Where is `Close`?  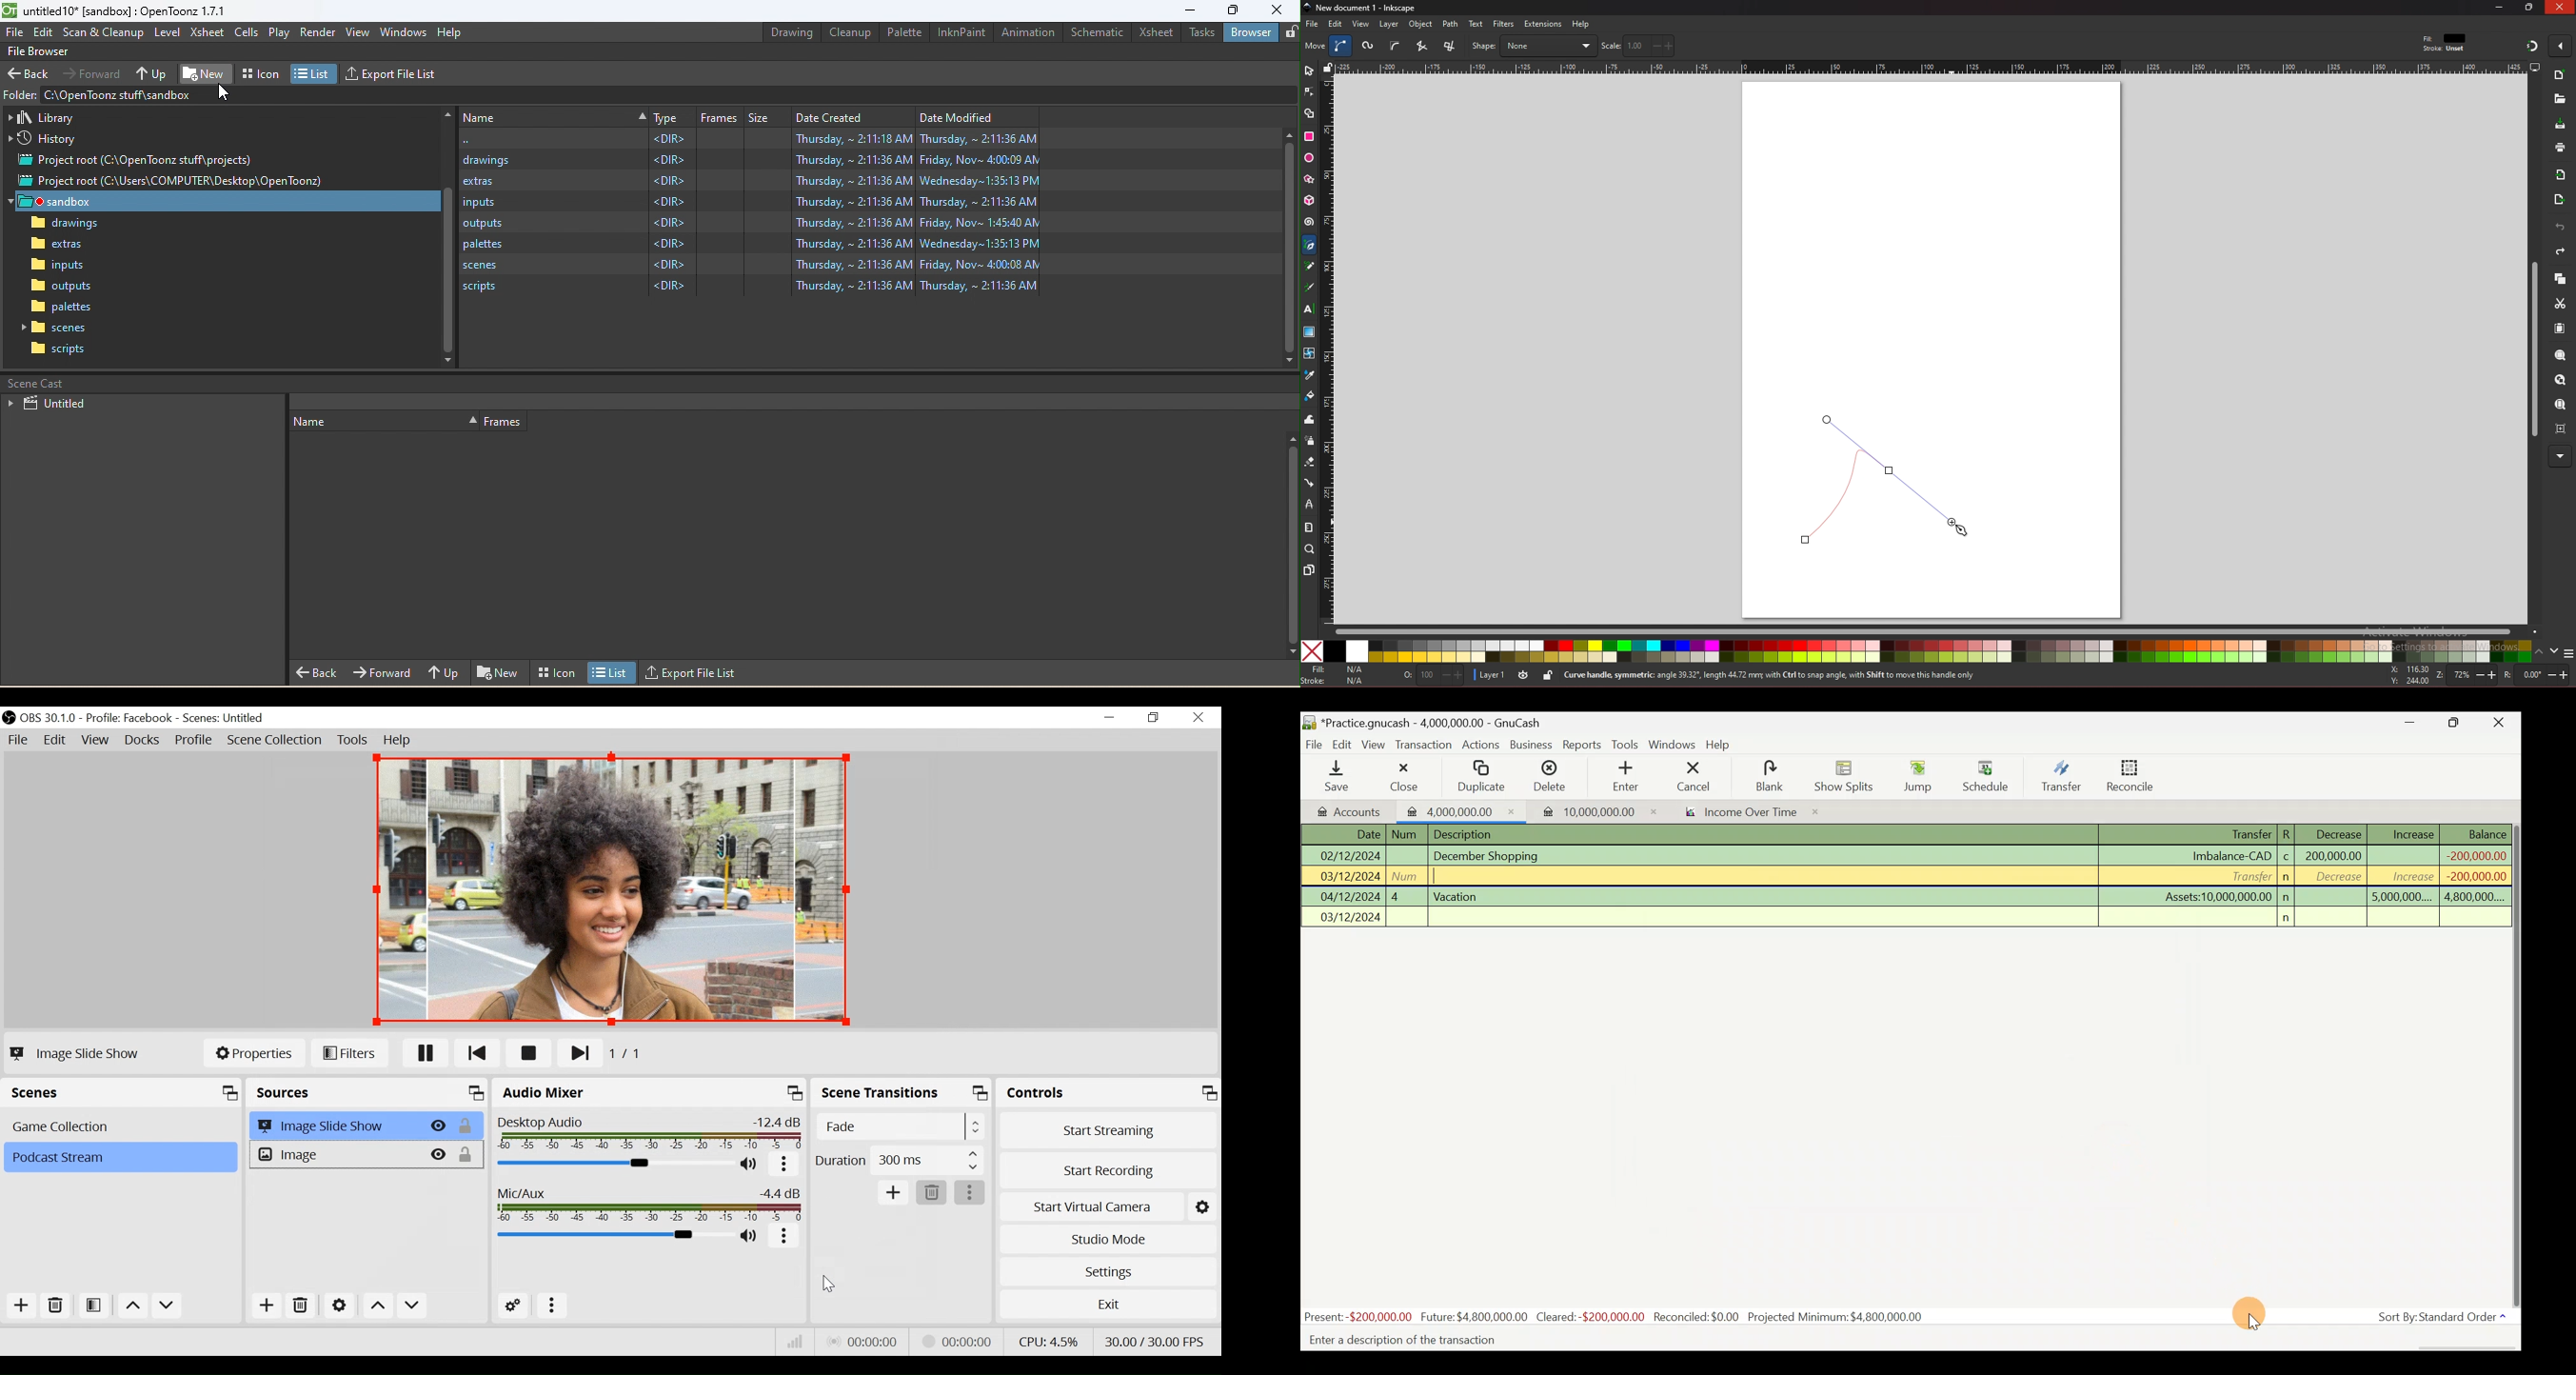 Close is located at coordinates (1402, 777).